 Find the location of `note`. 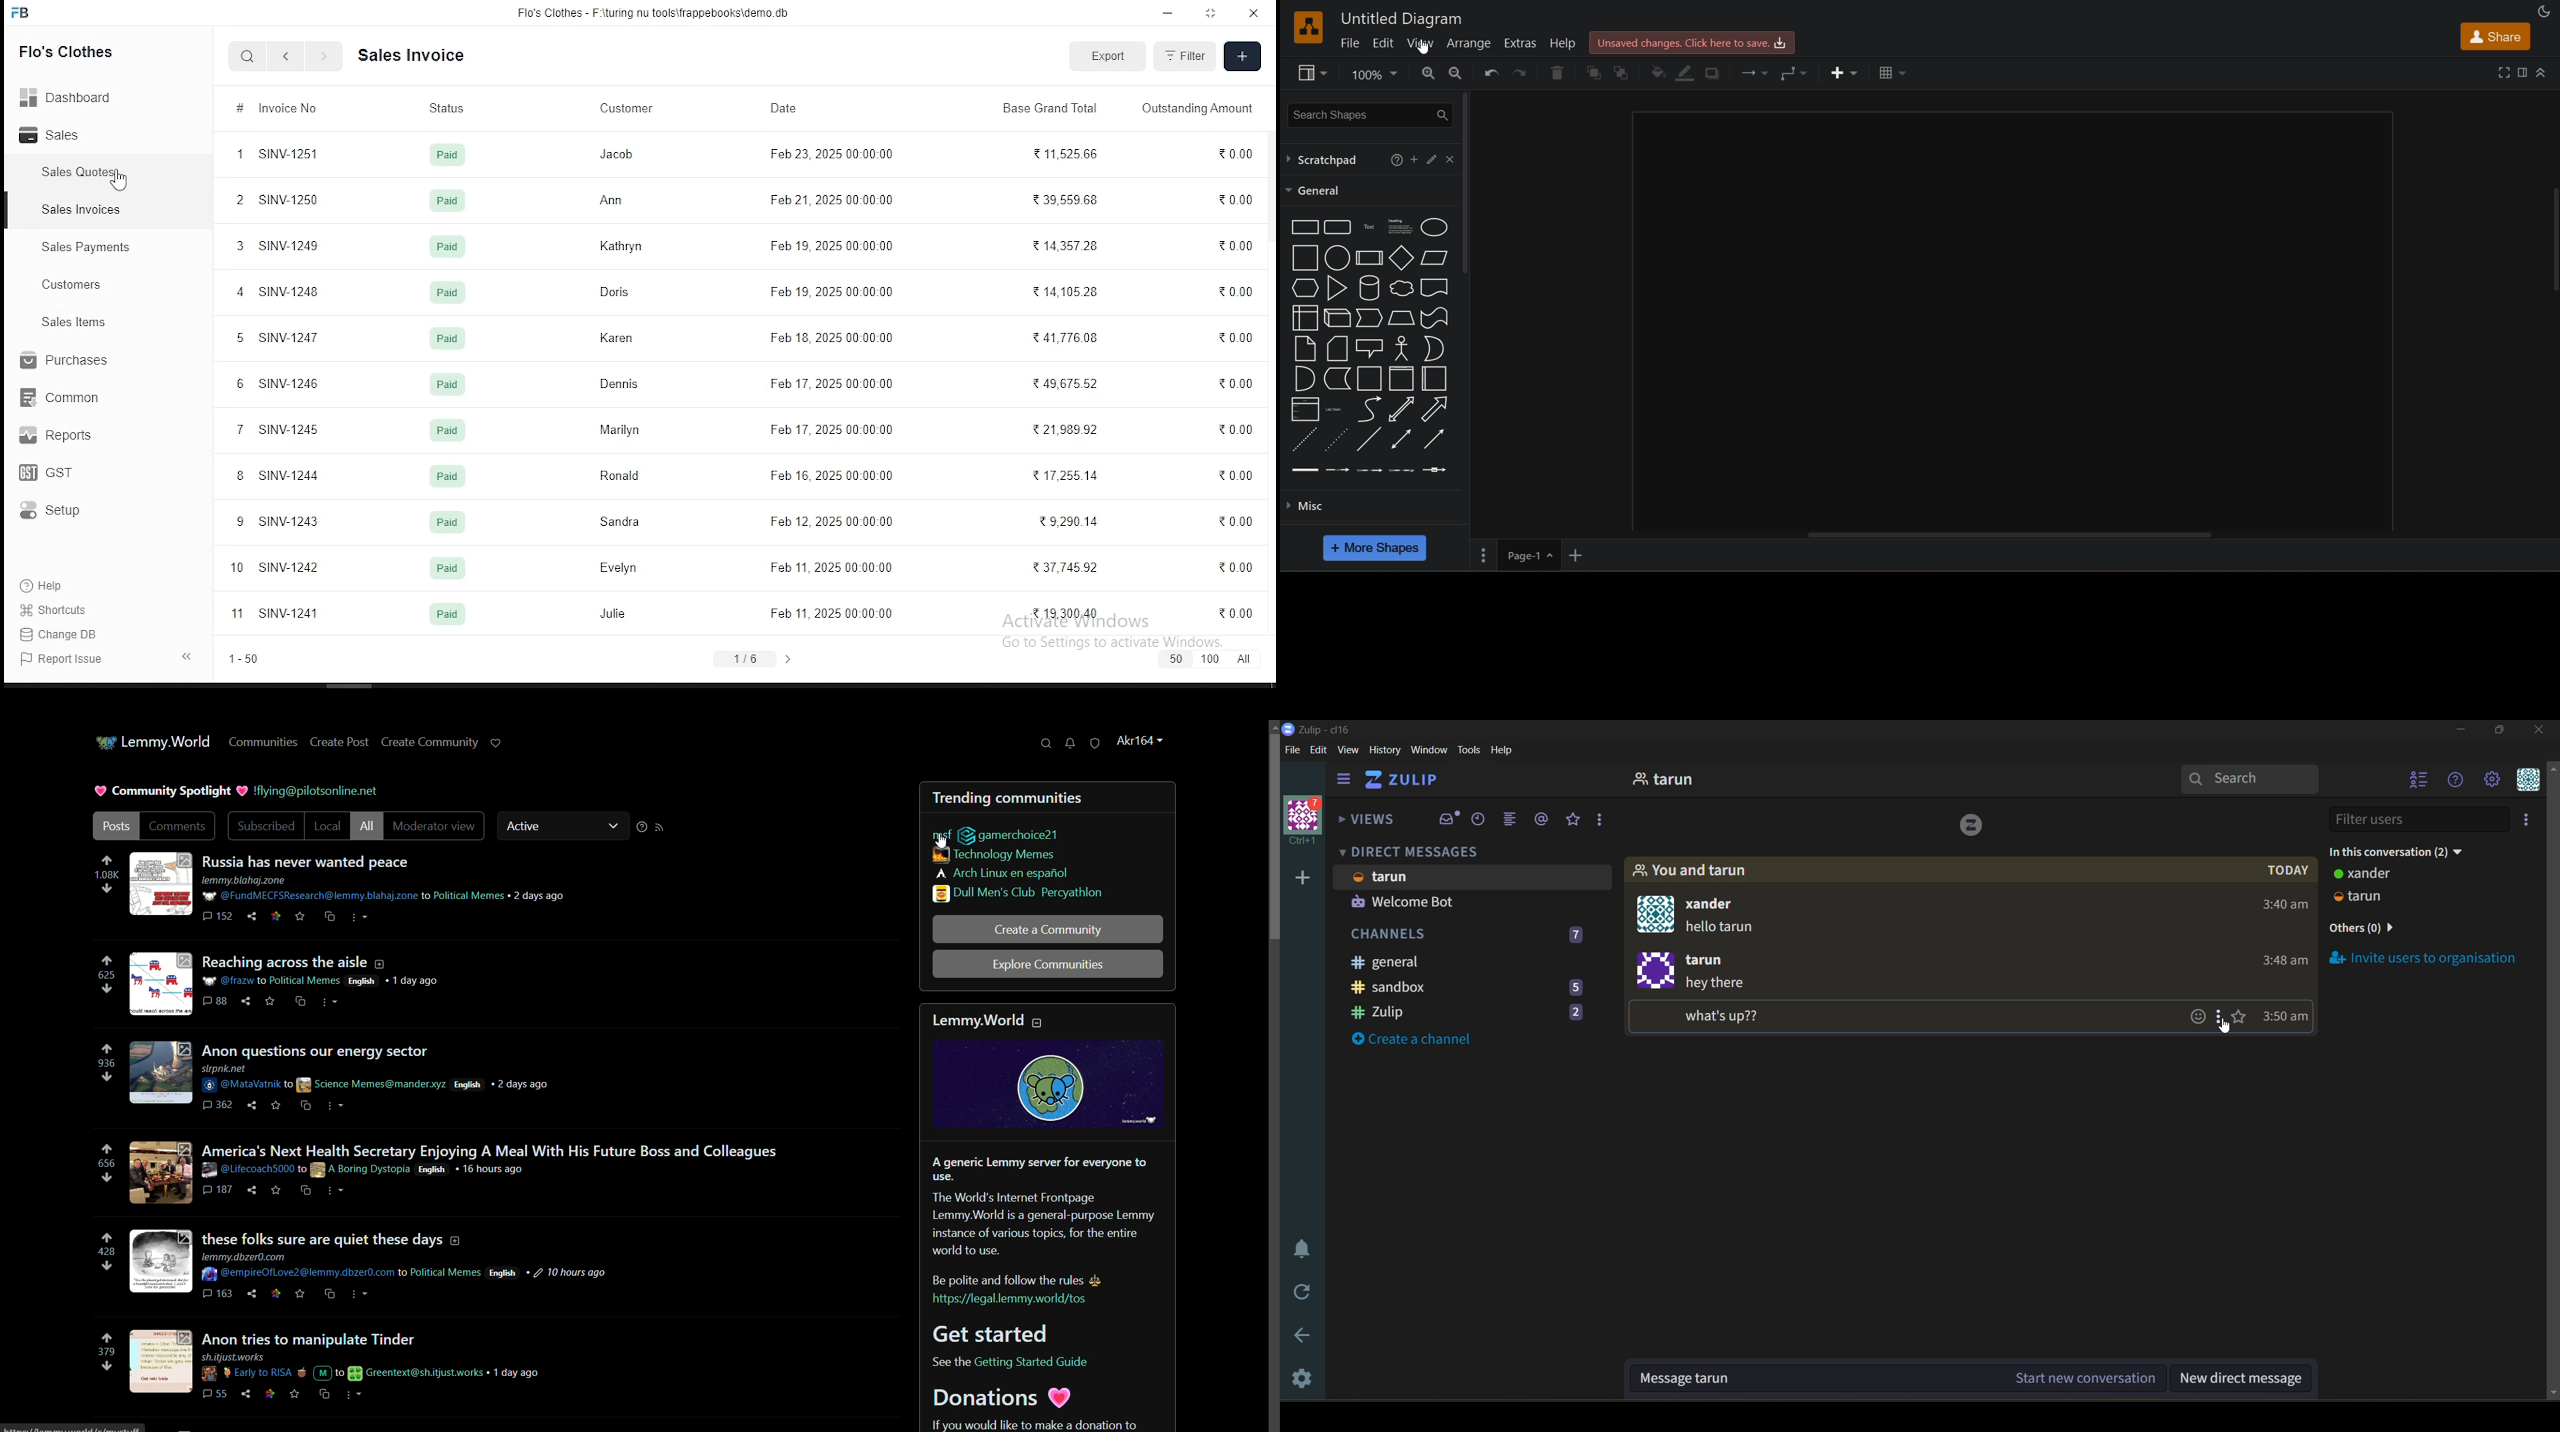

note is located at coordinates (1305, 349).